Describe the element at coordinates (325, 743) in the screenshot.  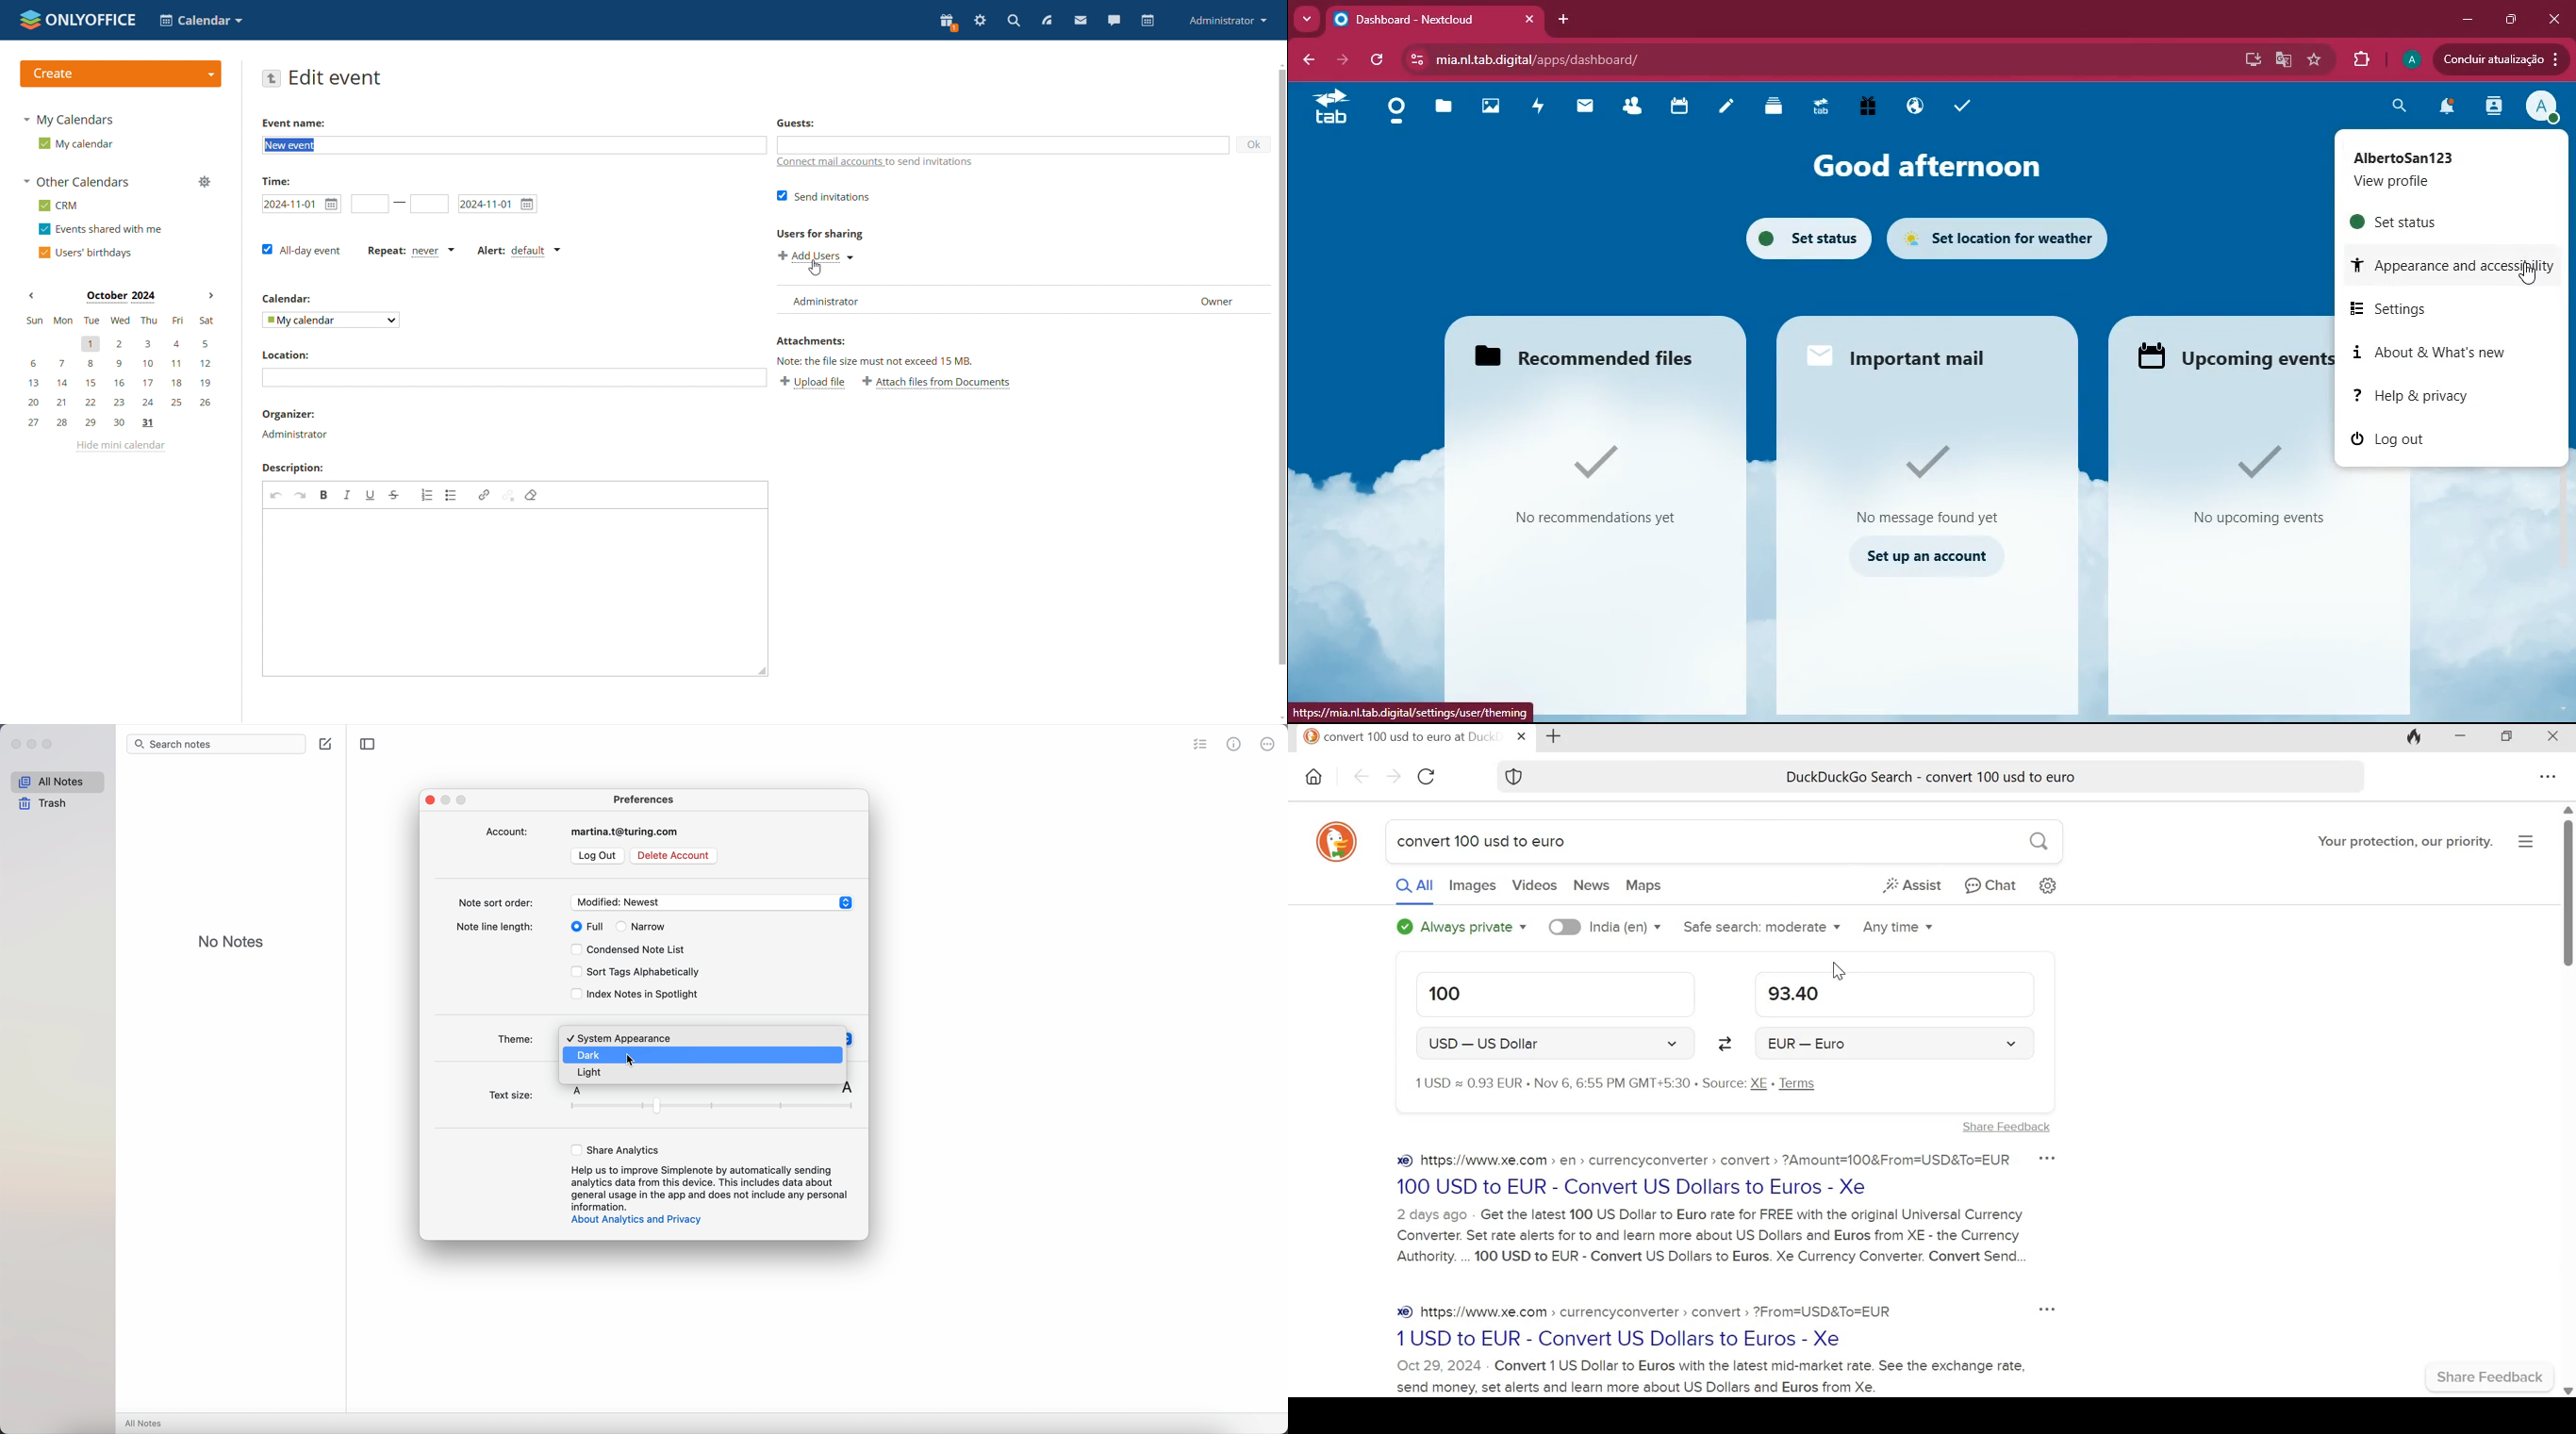
I see `create note` at that location.